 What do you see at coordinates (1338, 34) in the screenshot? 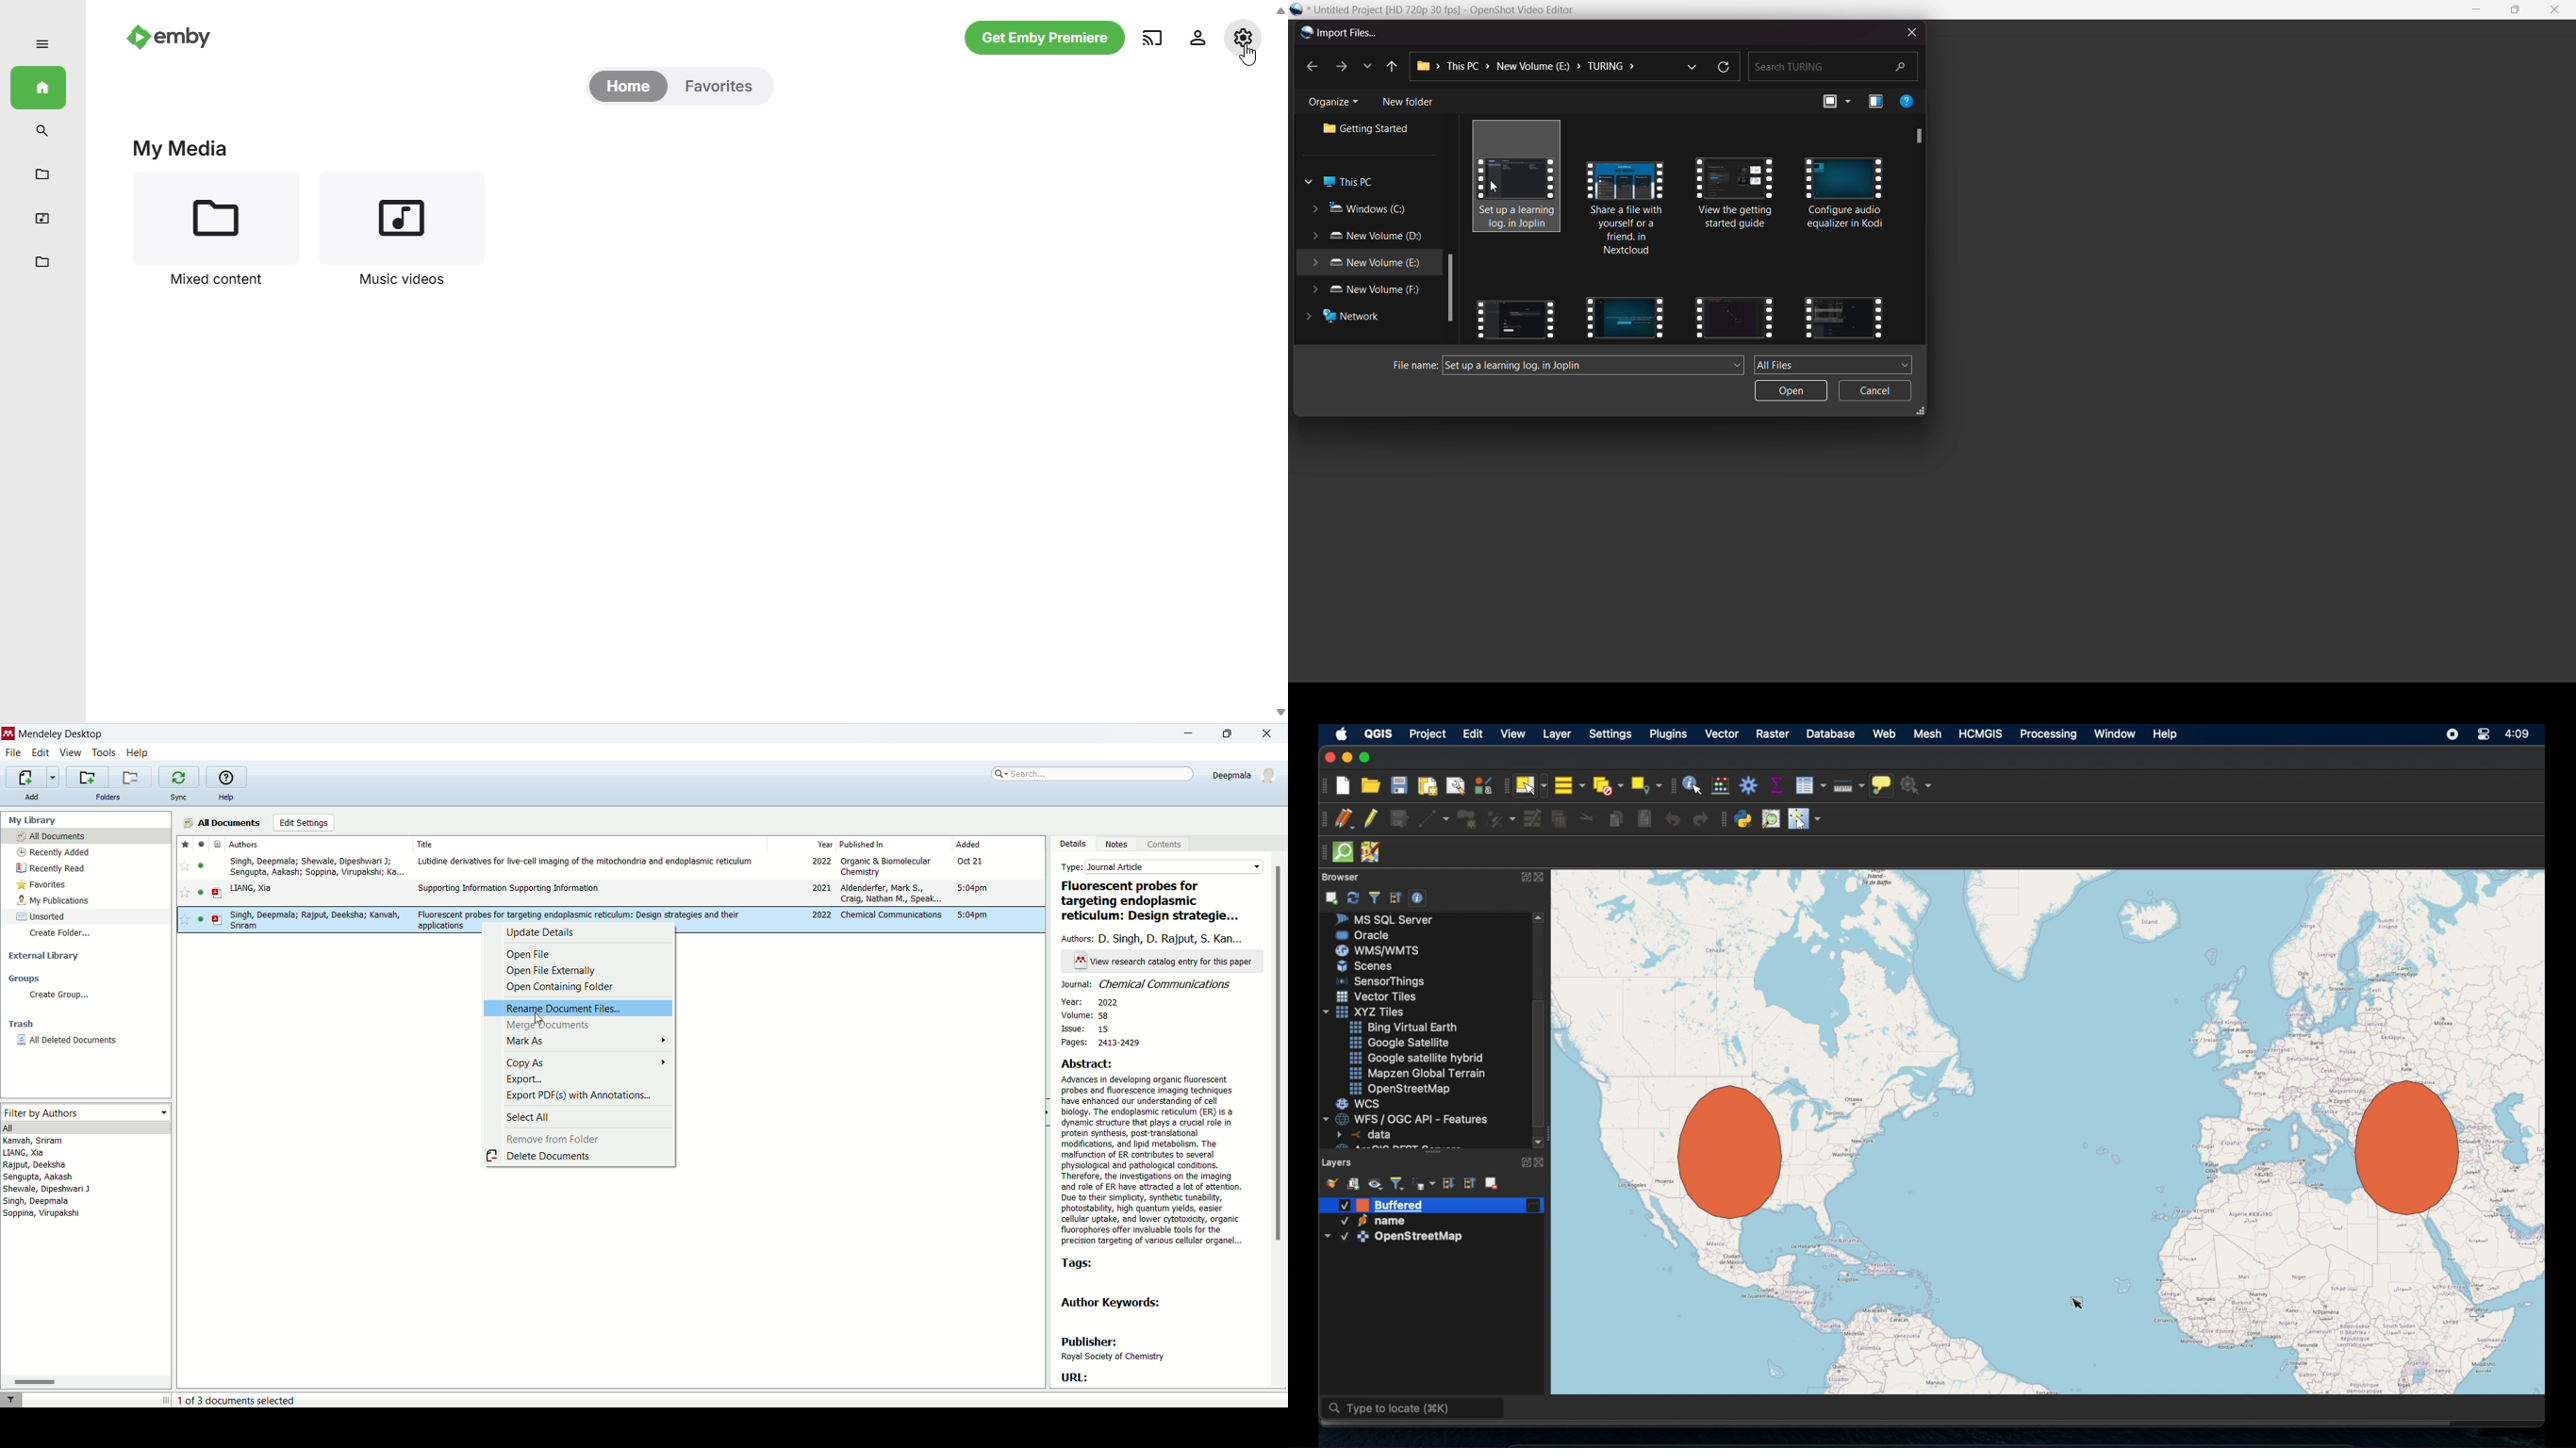
I see `import files` at bounding box center [1338, 34].